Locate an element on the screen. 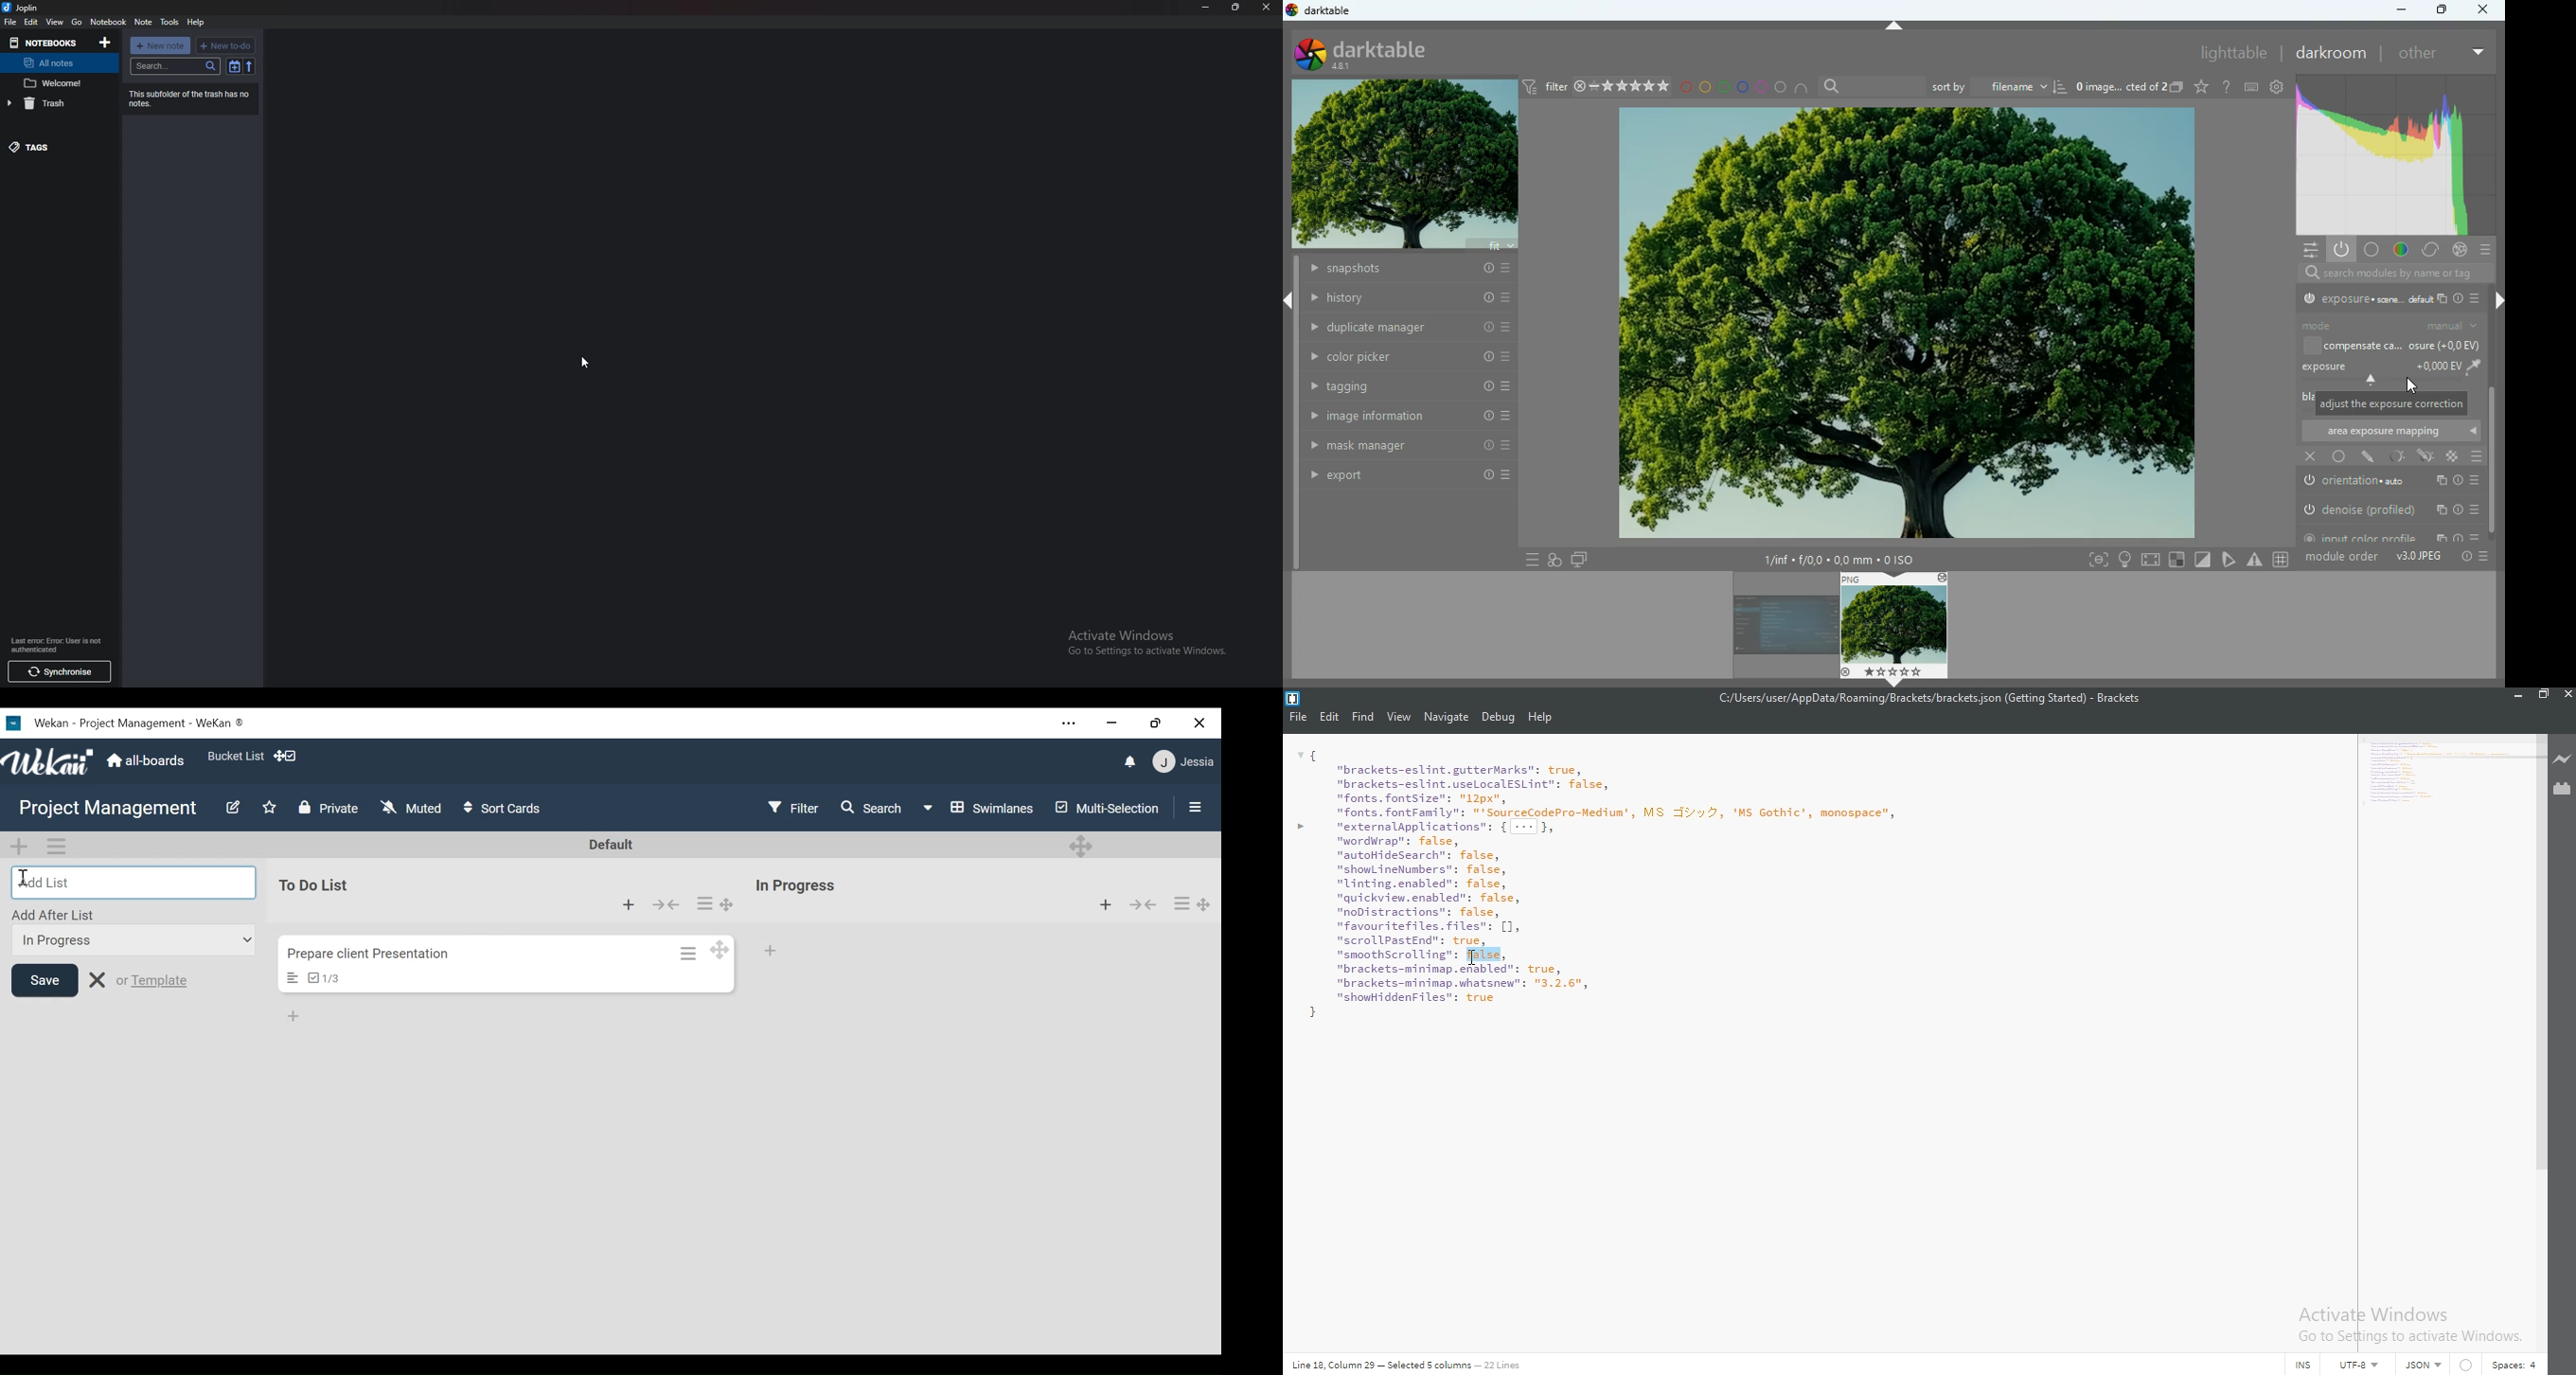 The height and width of the screenshot is (1400, 2576). settings is located at coordinates (2279, 87).